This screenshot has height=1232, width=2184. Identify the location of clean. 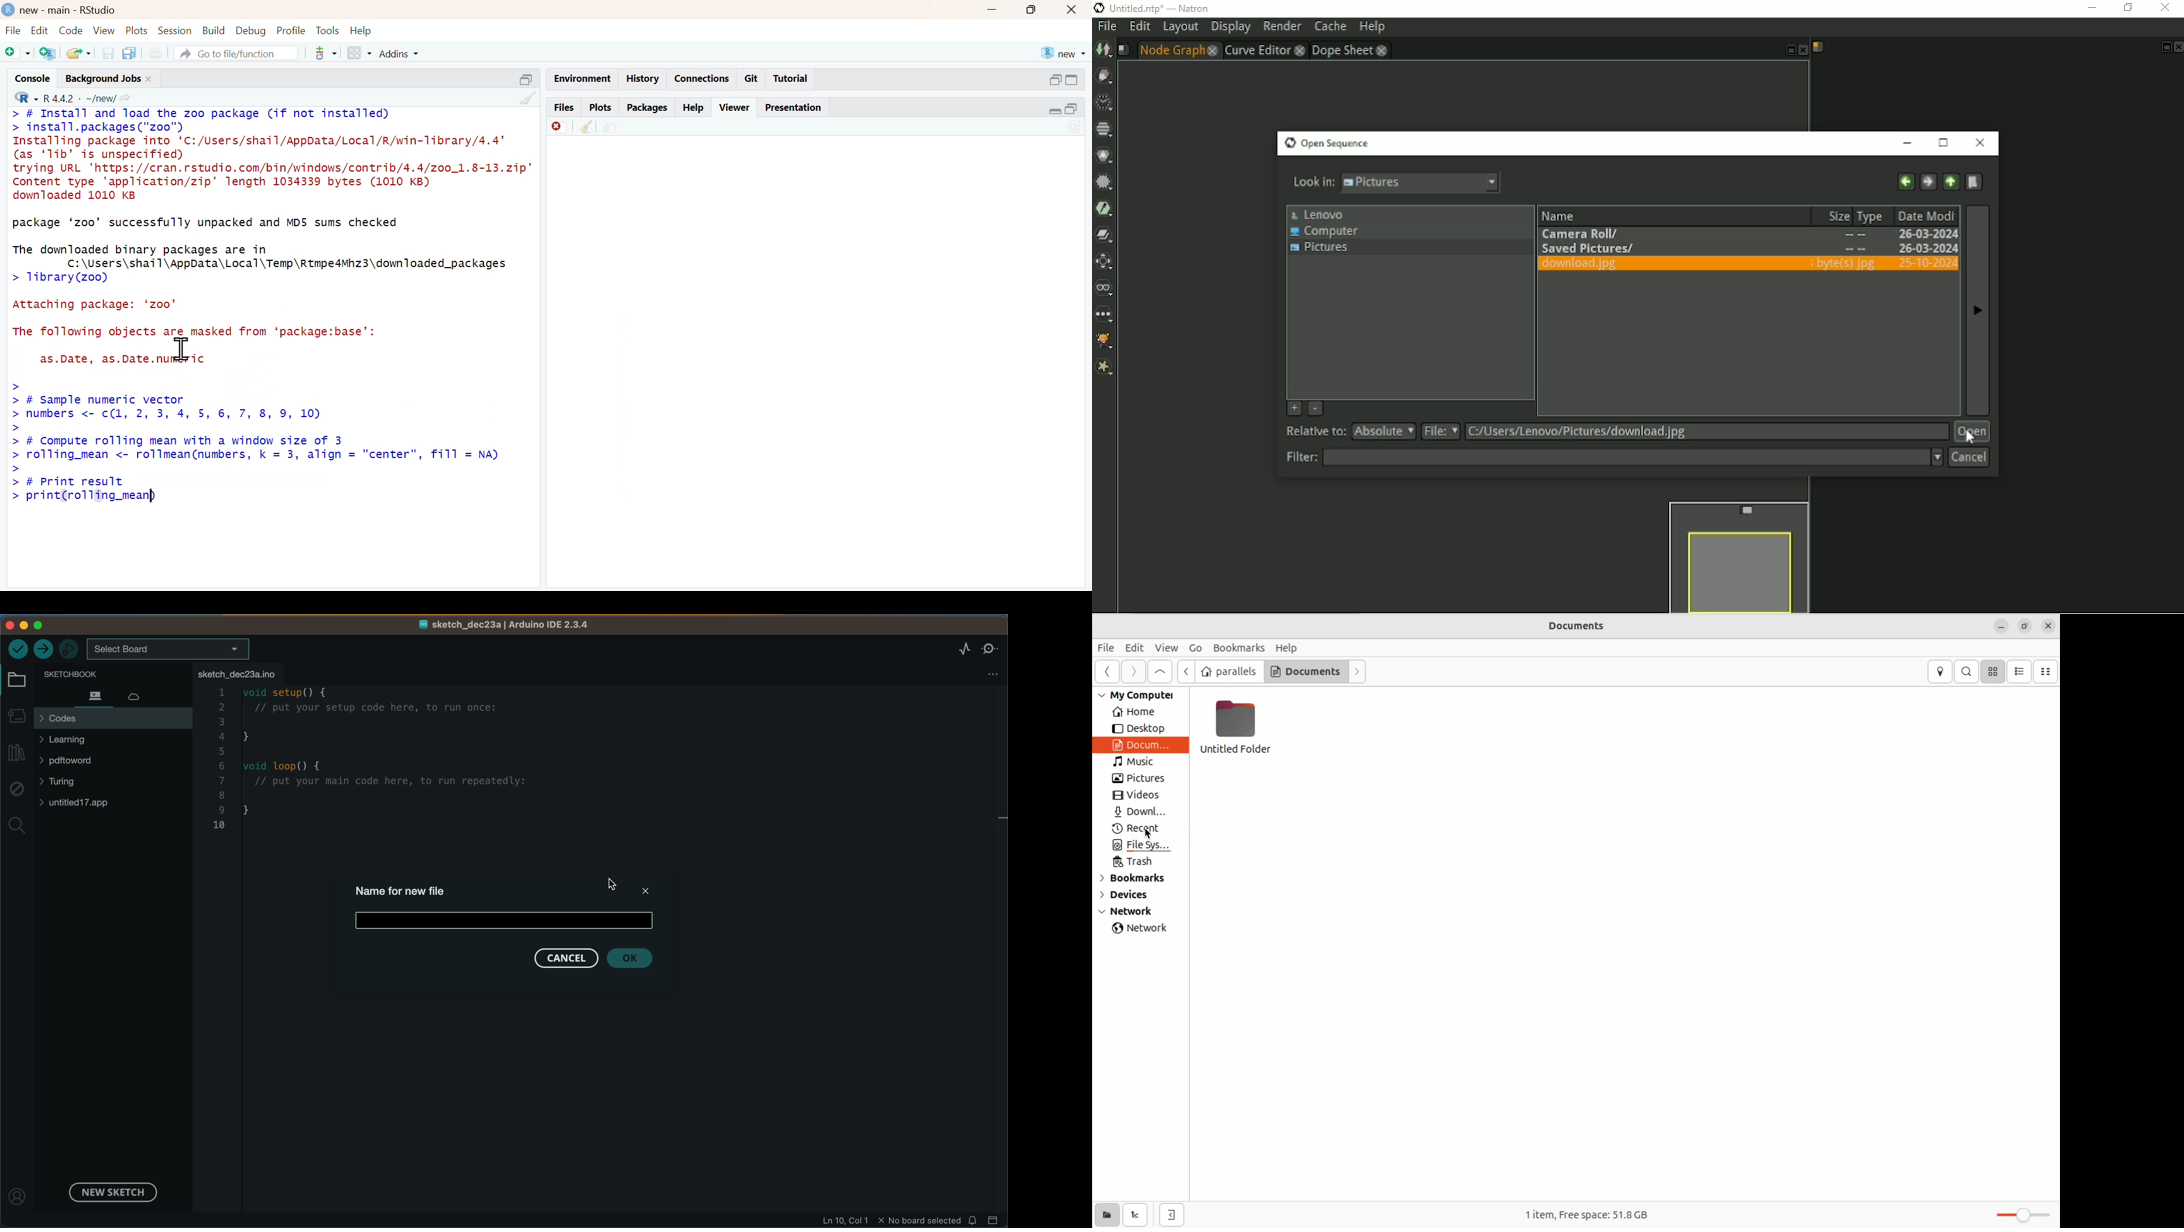
(528, 97).